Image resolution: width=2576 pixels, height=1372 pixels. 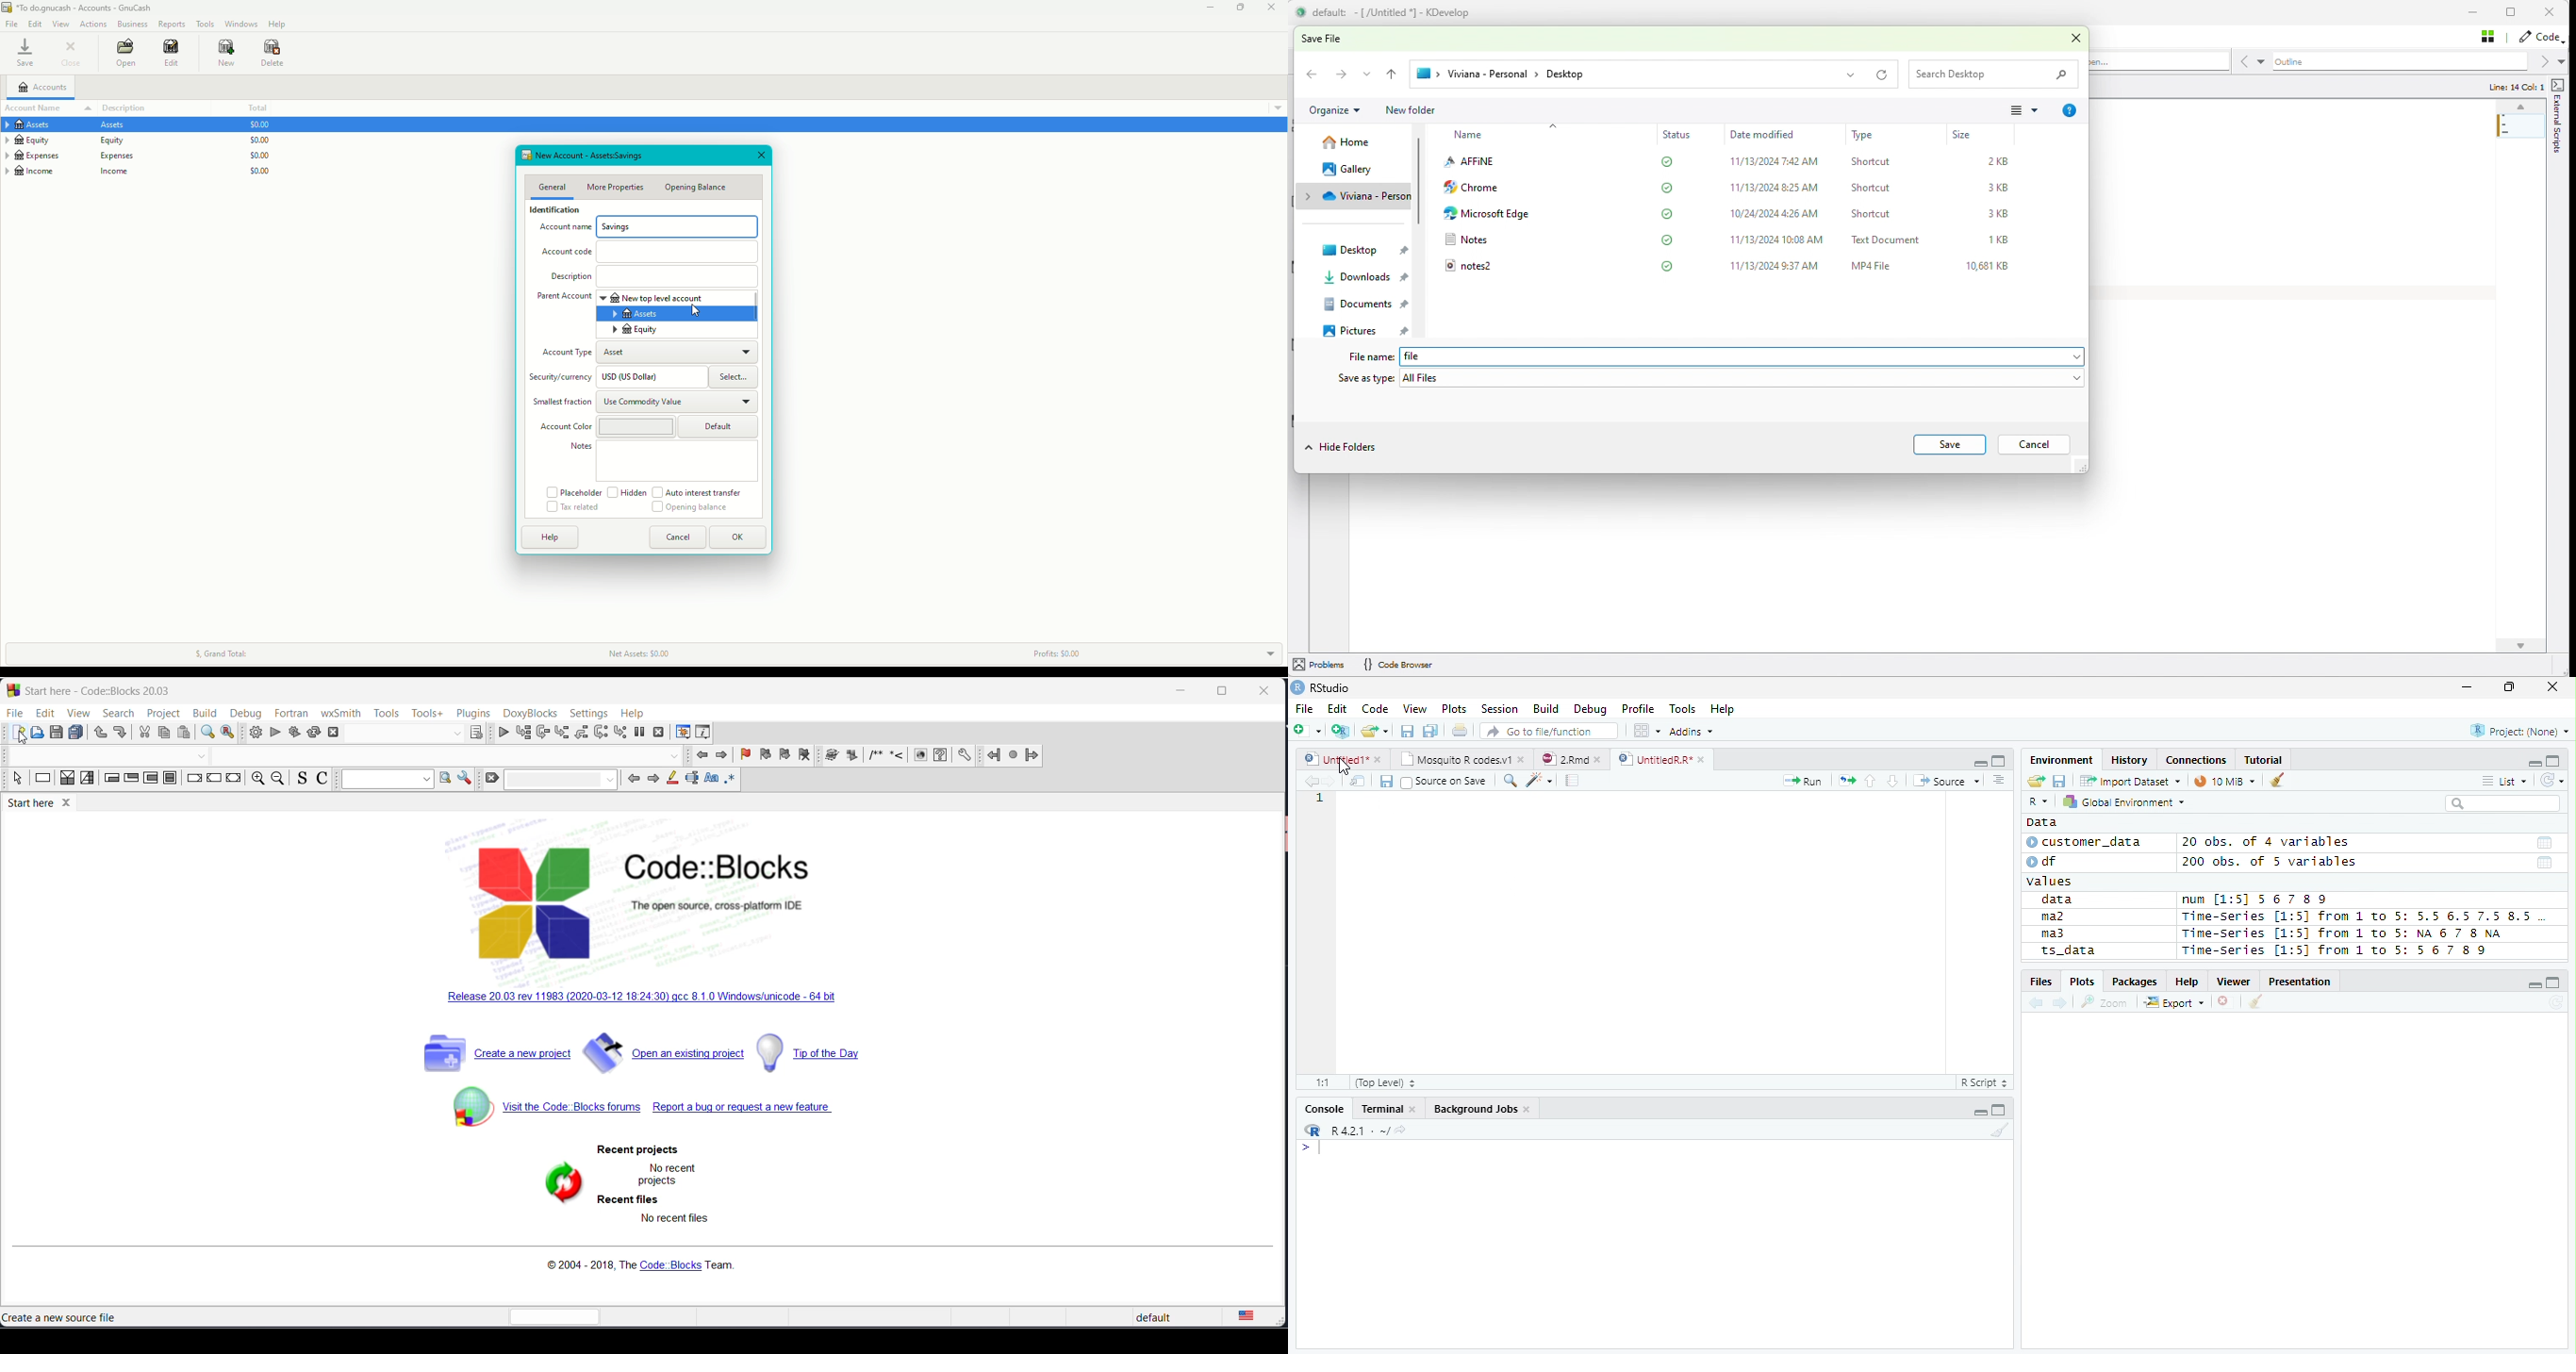 I want to click on Help, so click(x=1725, y=709).